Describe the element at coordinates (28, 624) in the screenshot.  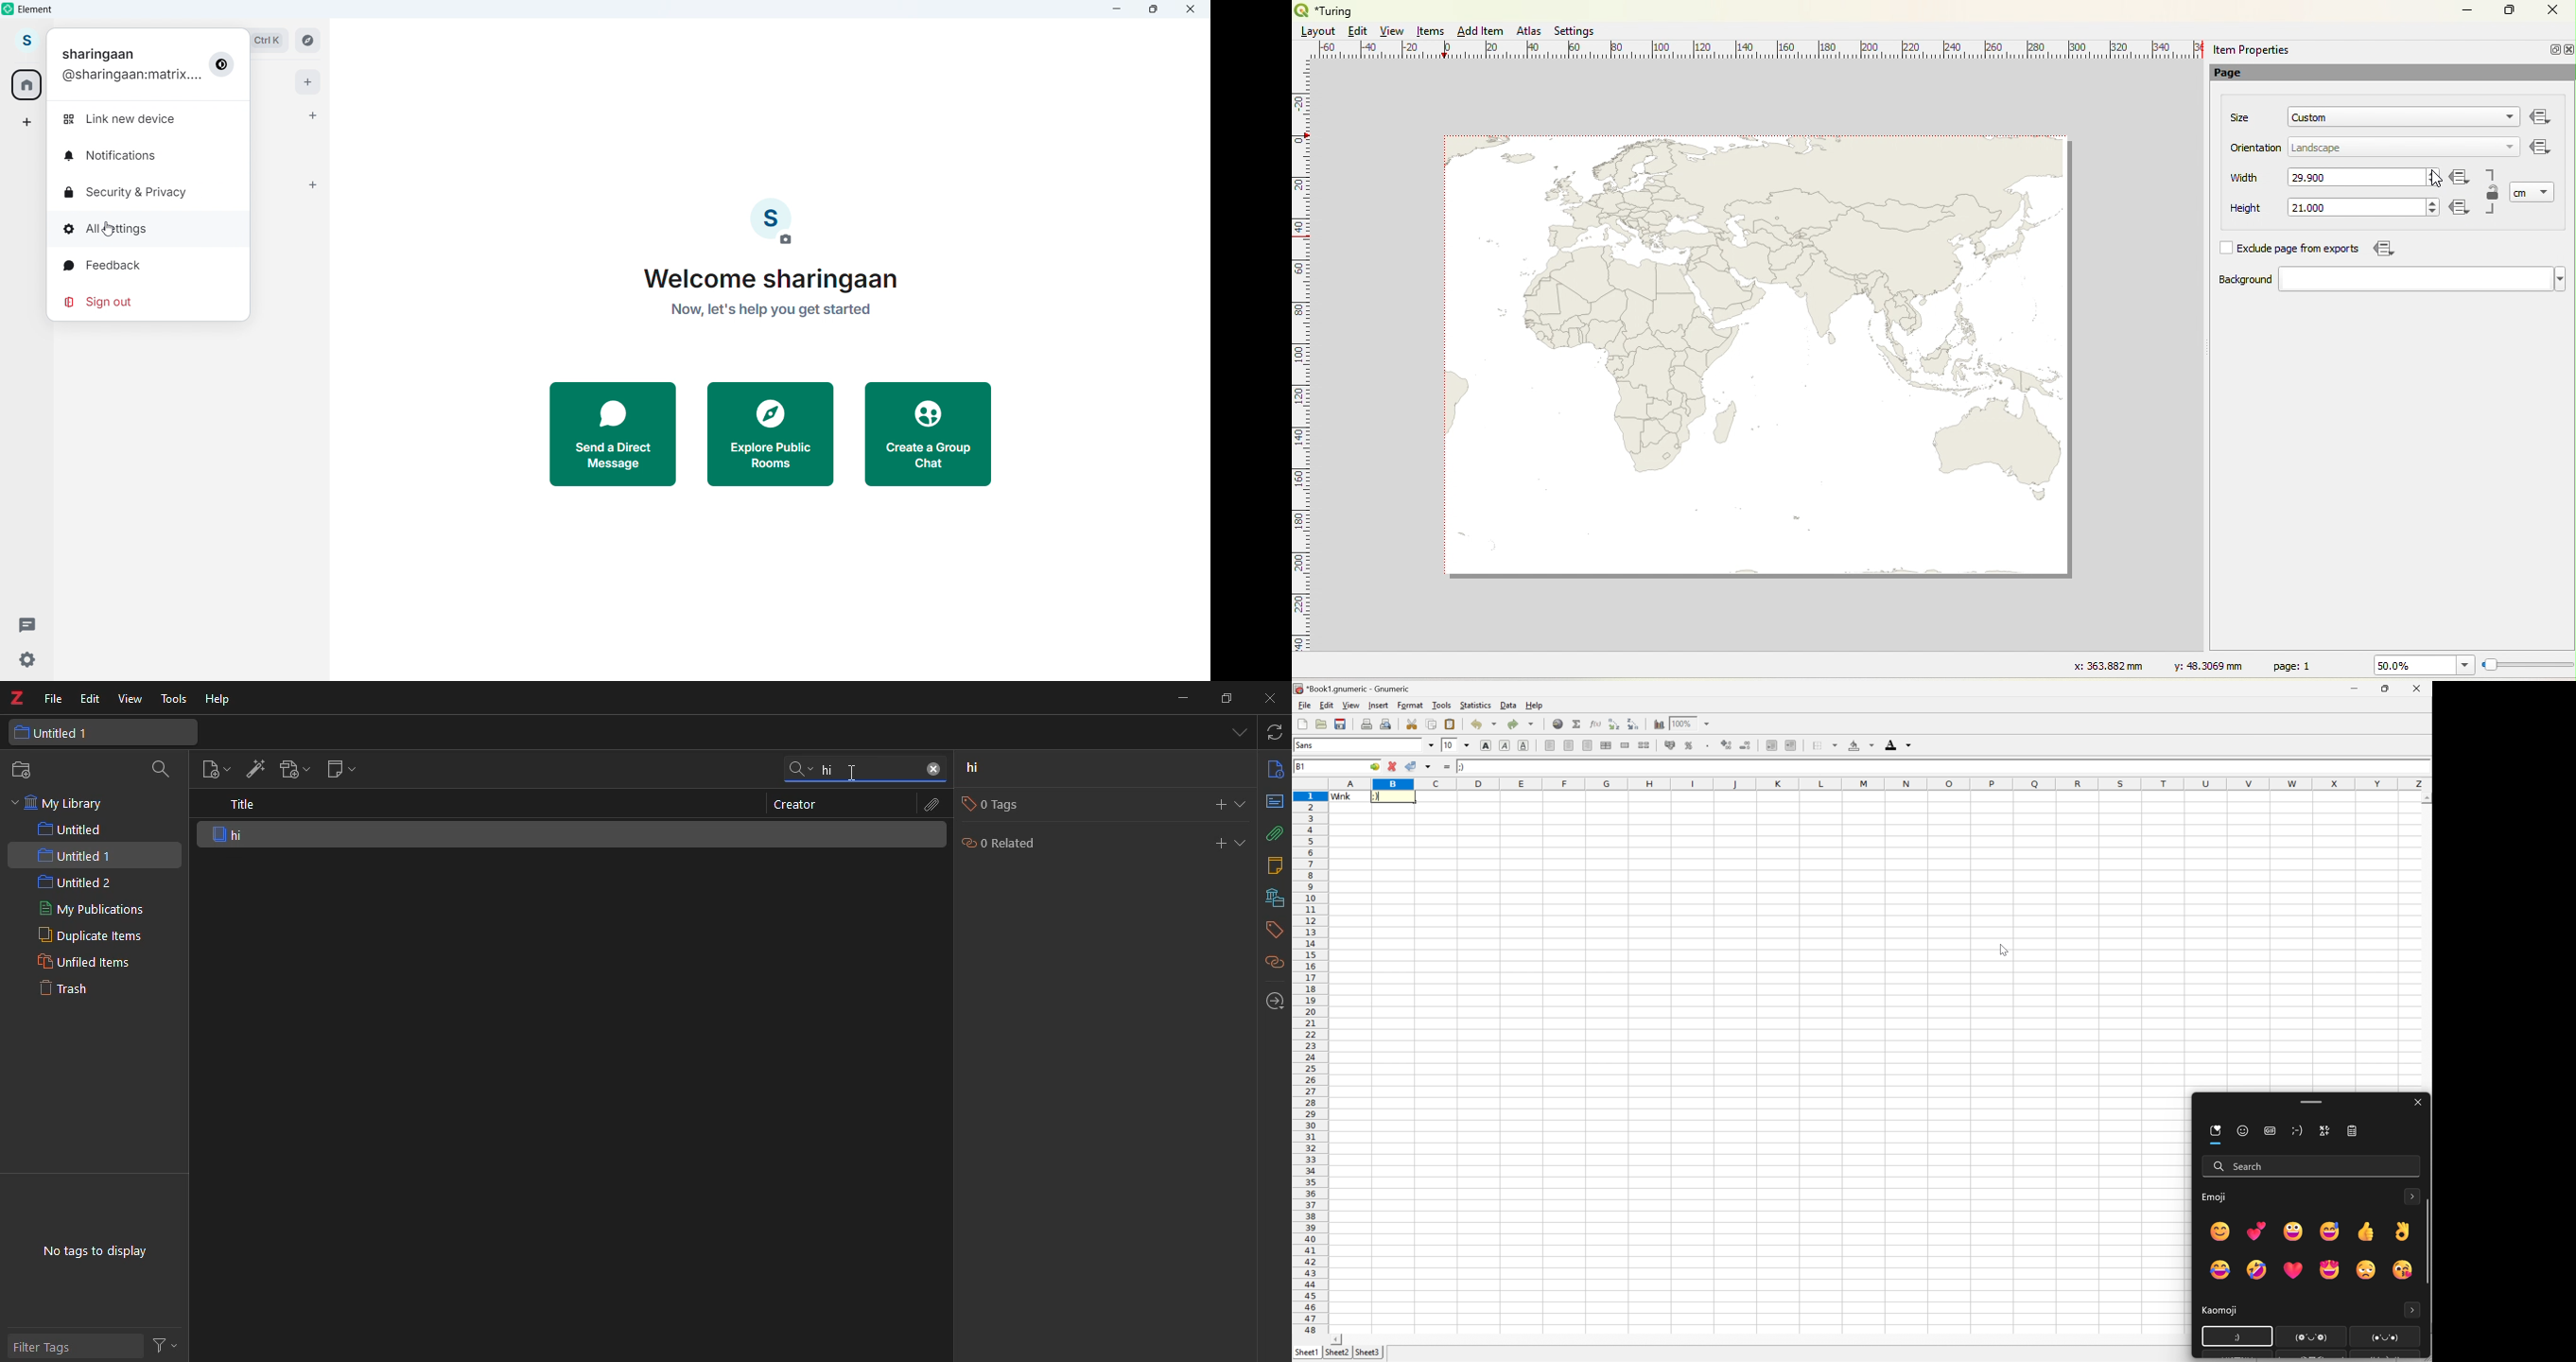
I see `Threads ` at that location.